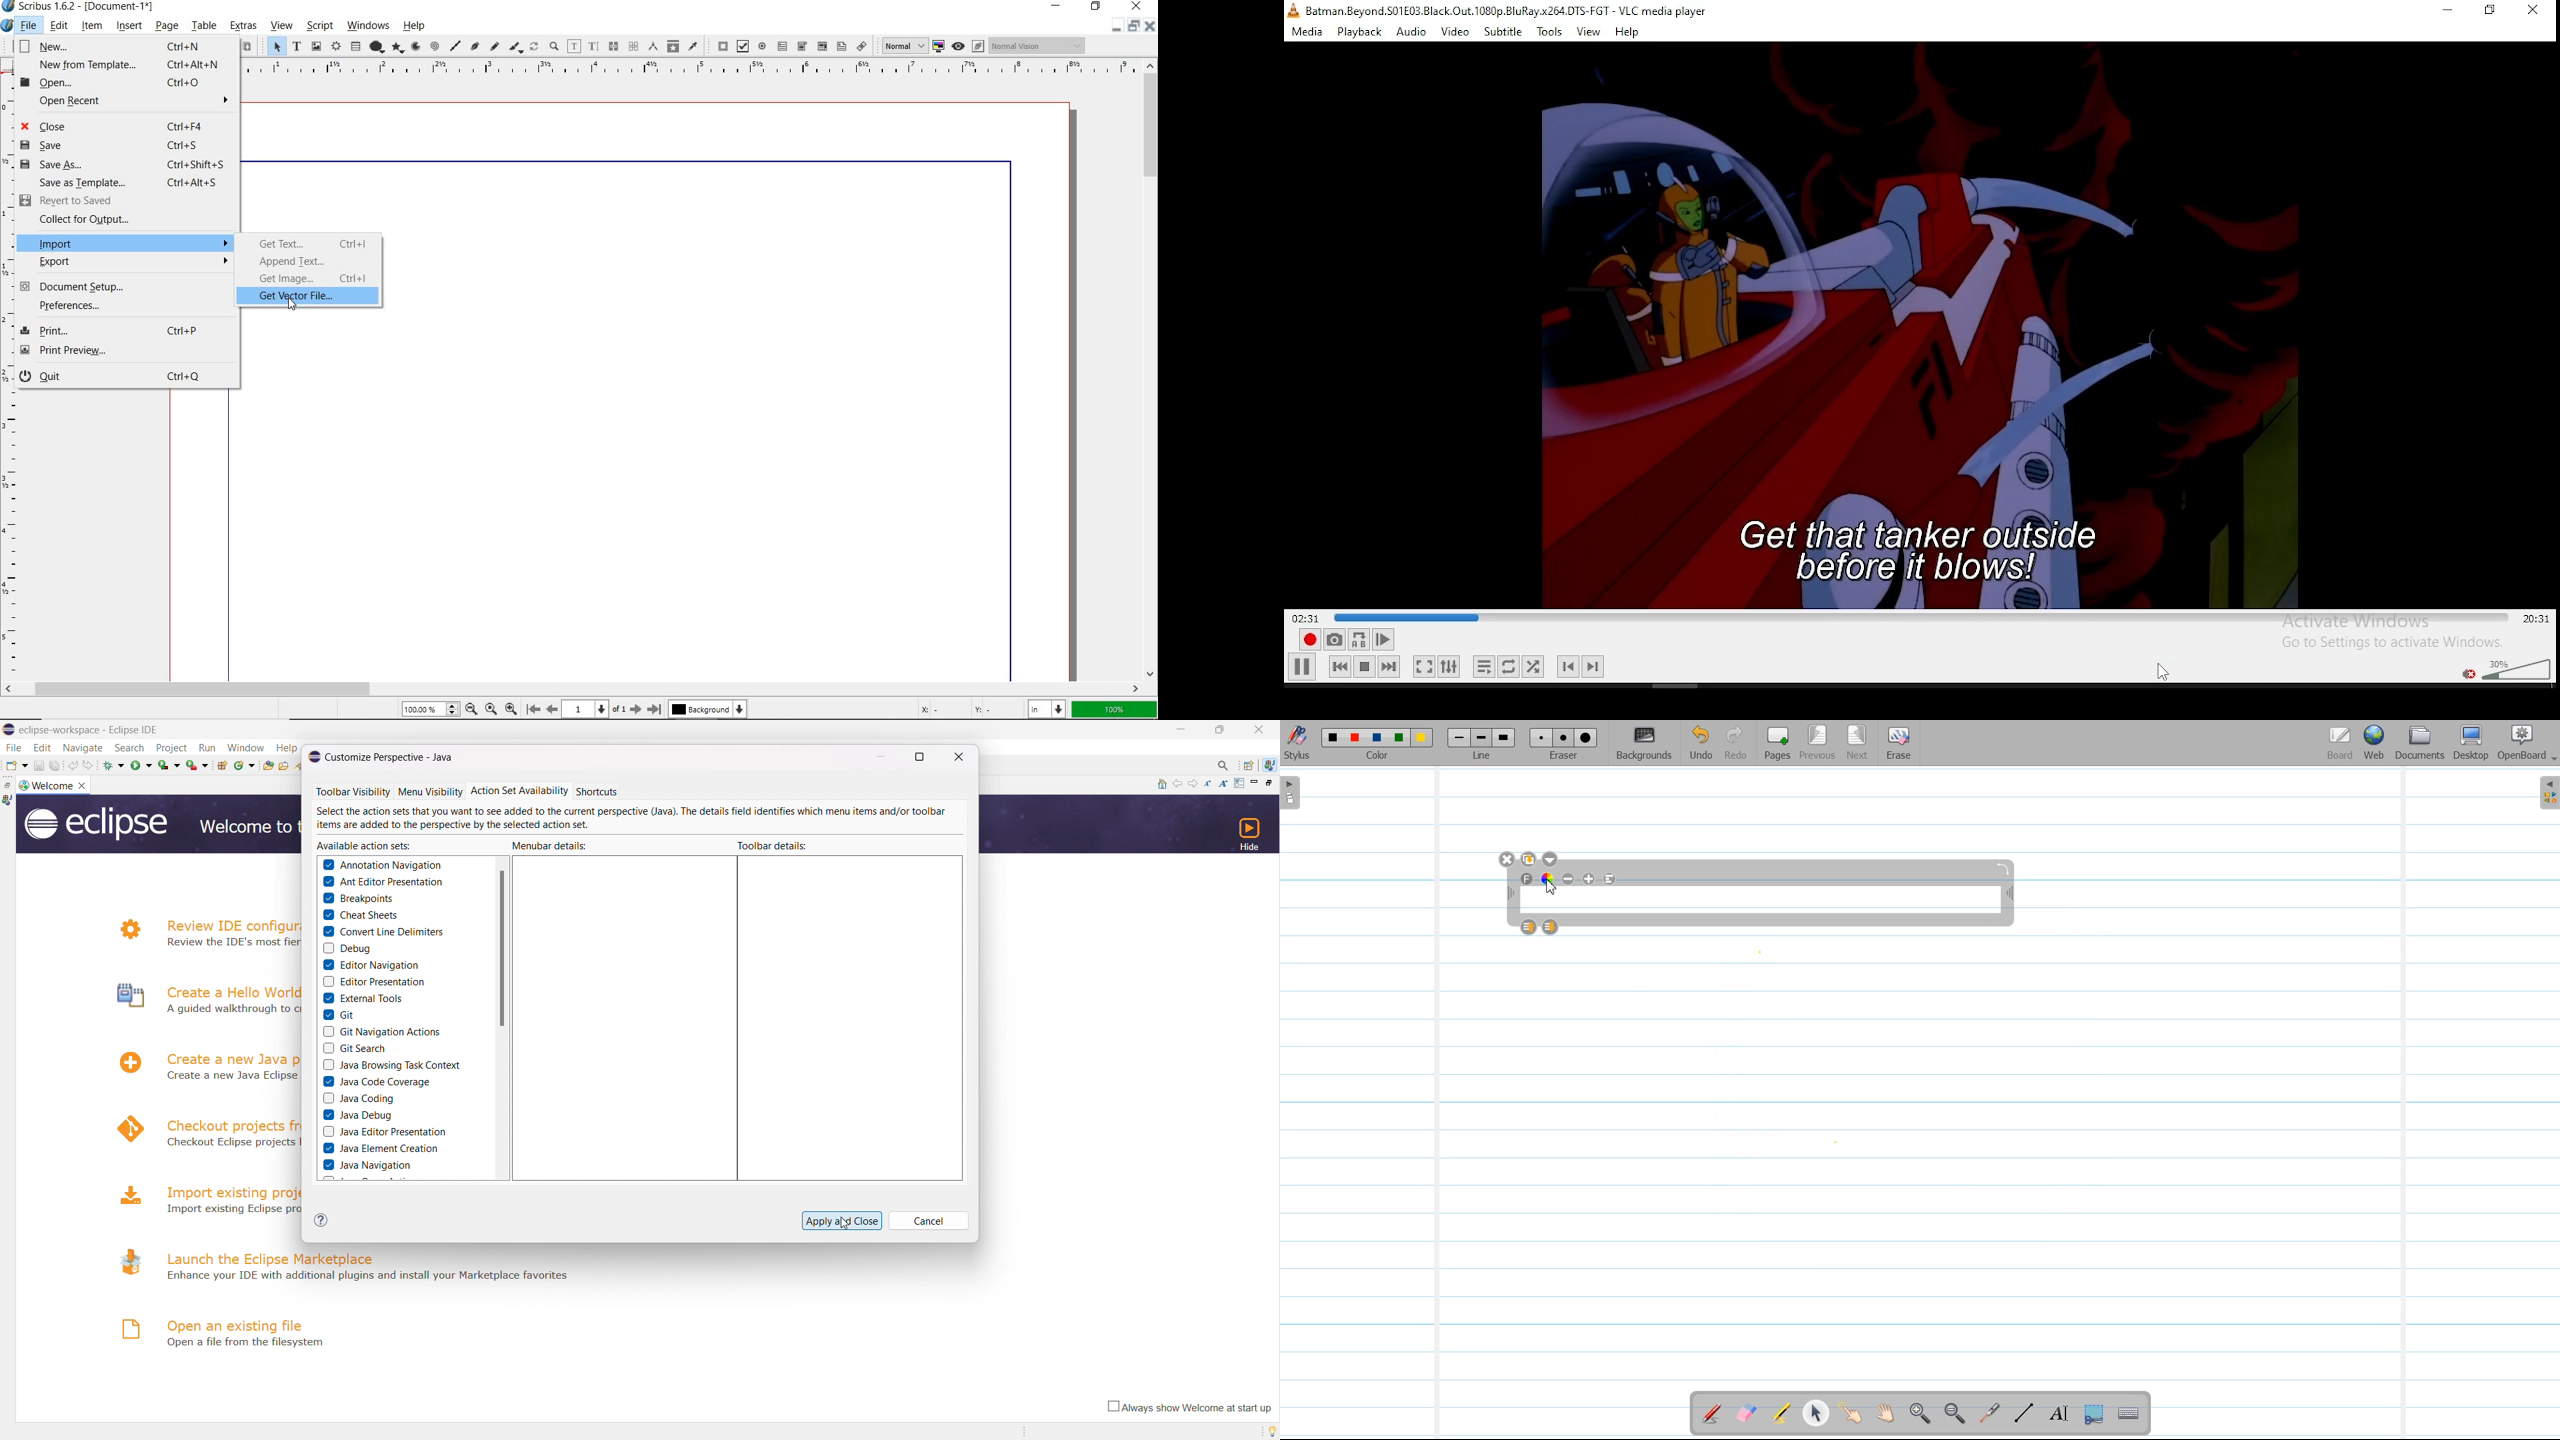  What do you see at coordinates (2538, 619) in the screenshot?
I see `total/remaining time` at bounding box center [2538, 619].